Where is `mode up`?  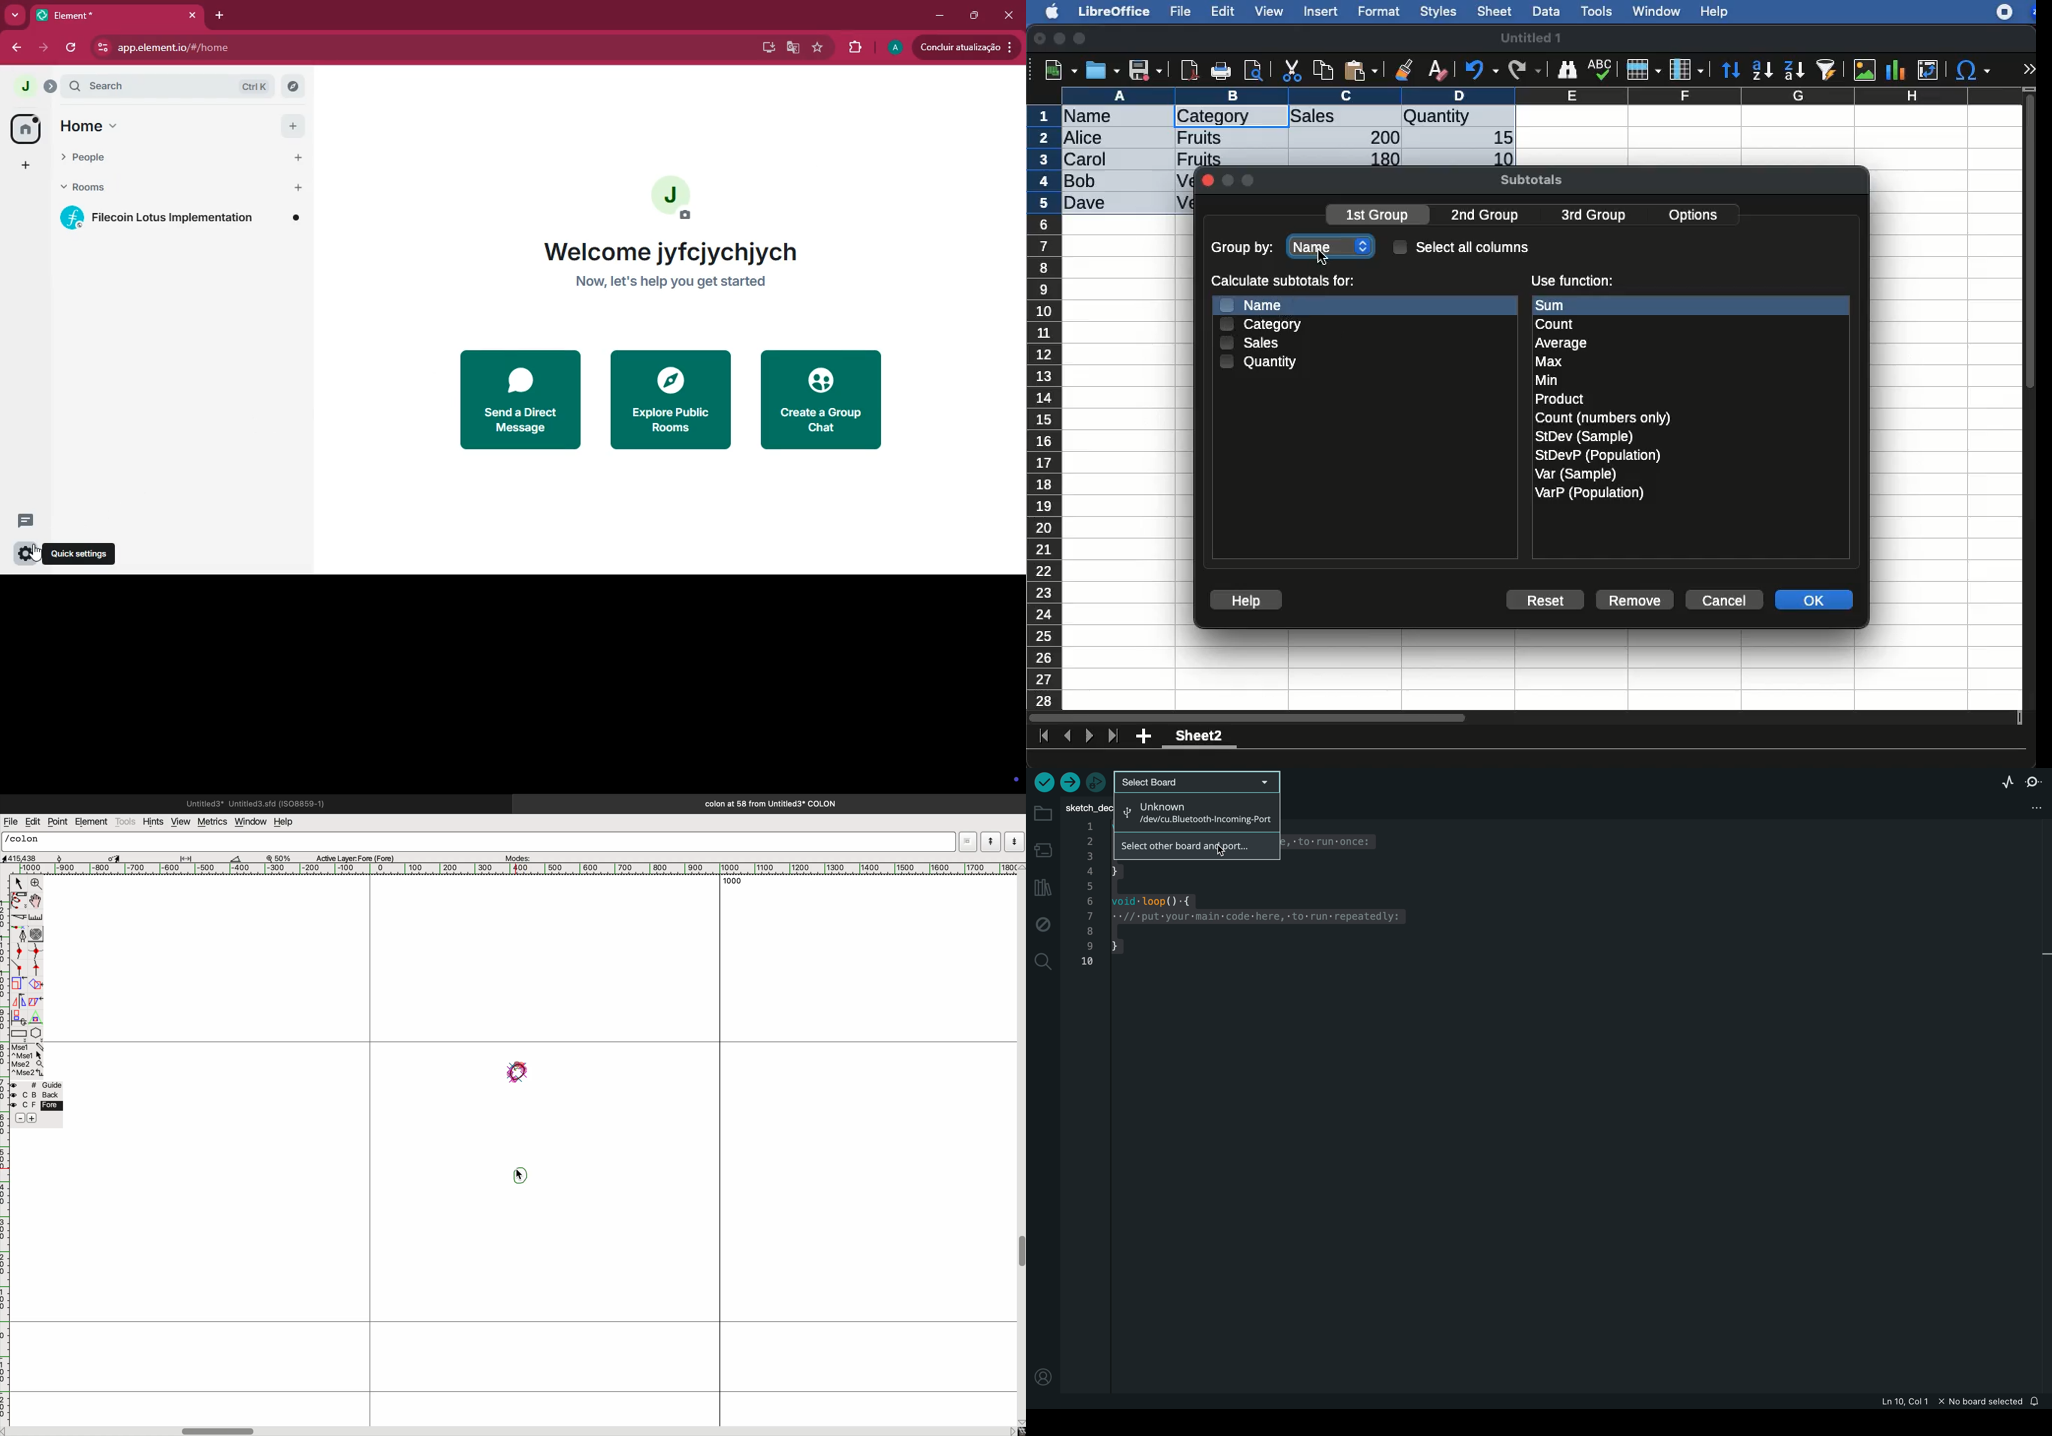 mode up is located at coordinates (990, 841).